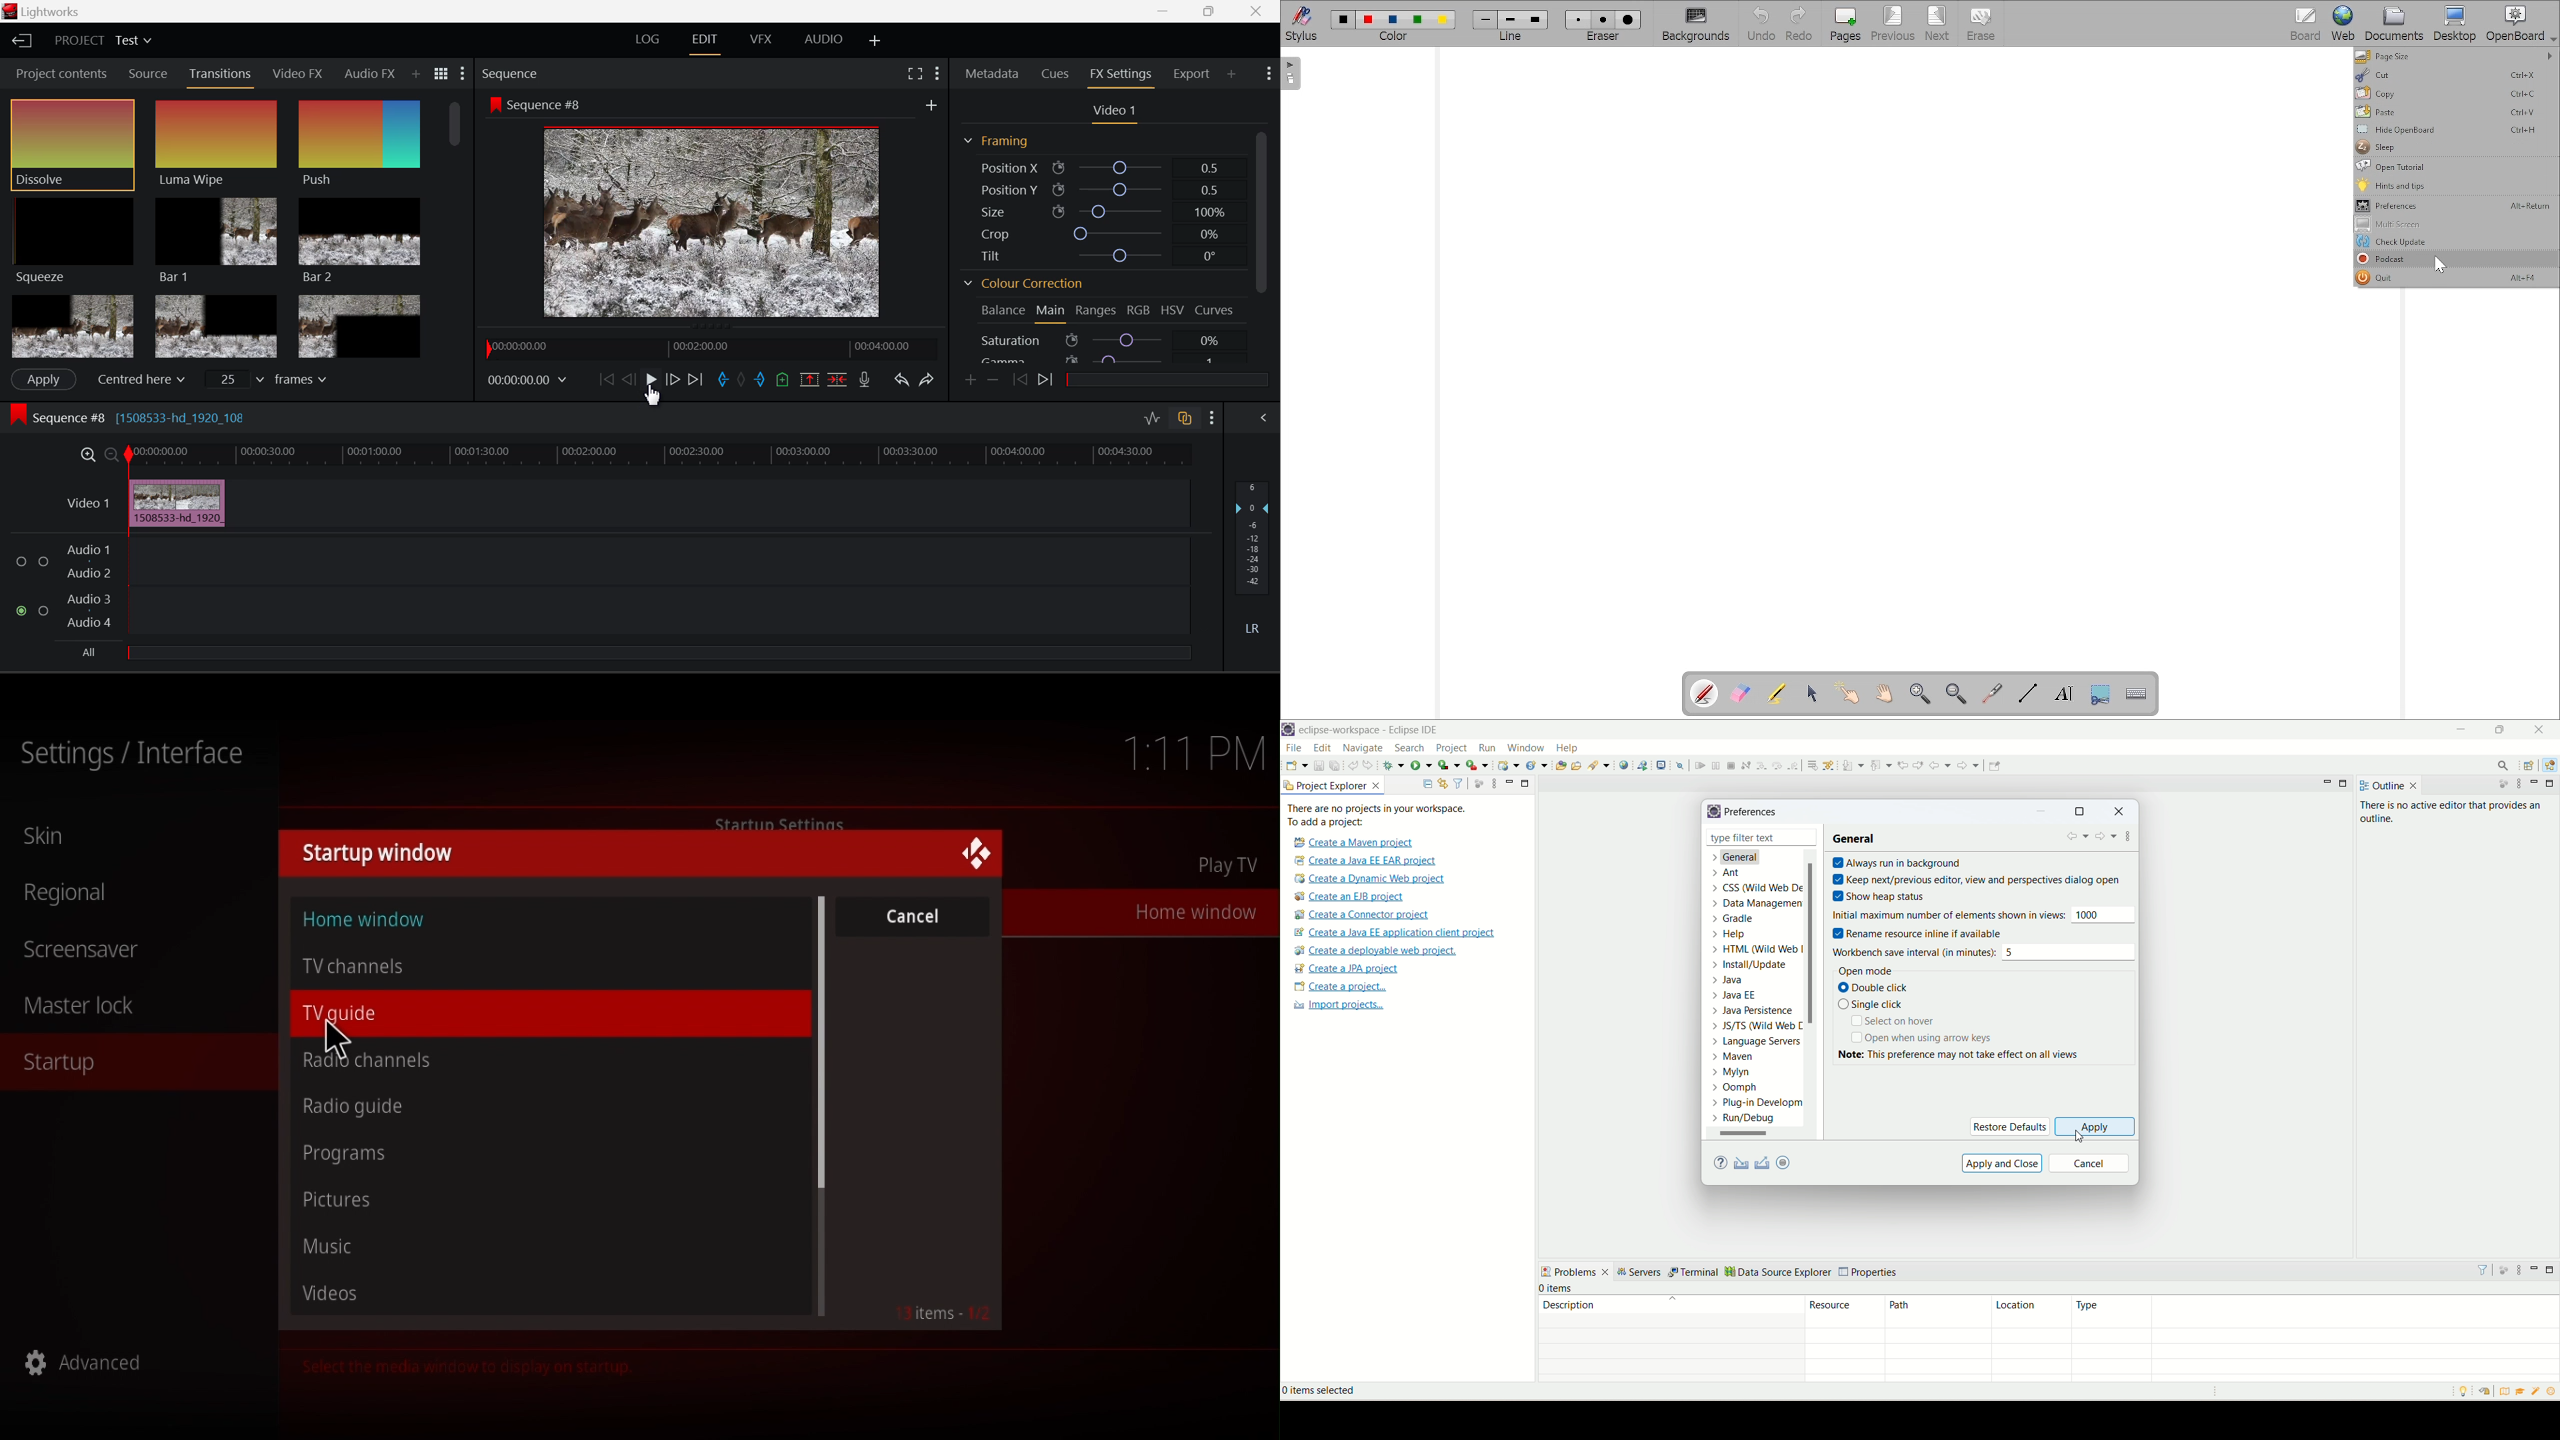  I want to click on Saturation, so click(1099, 340).